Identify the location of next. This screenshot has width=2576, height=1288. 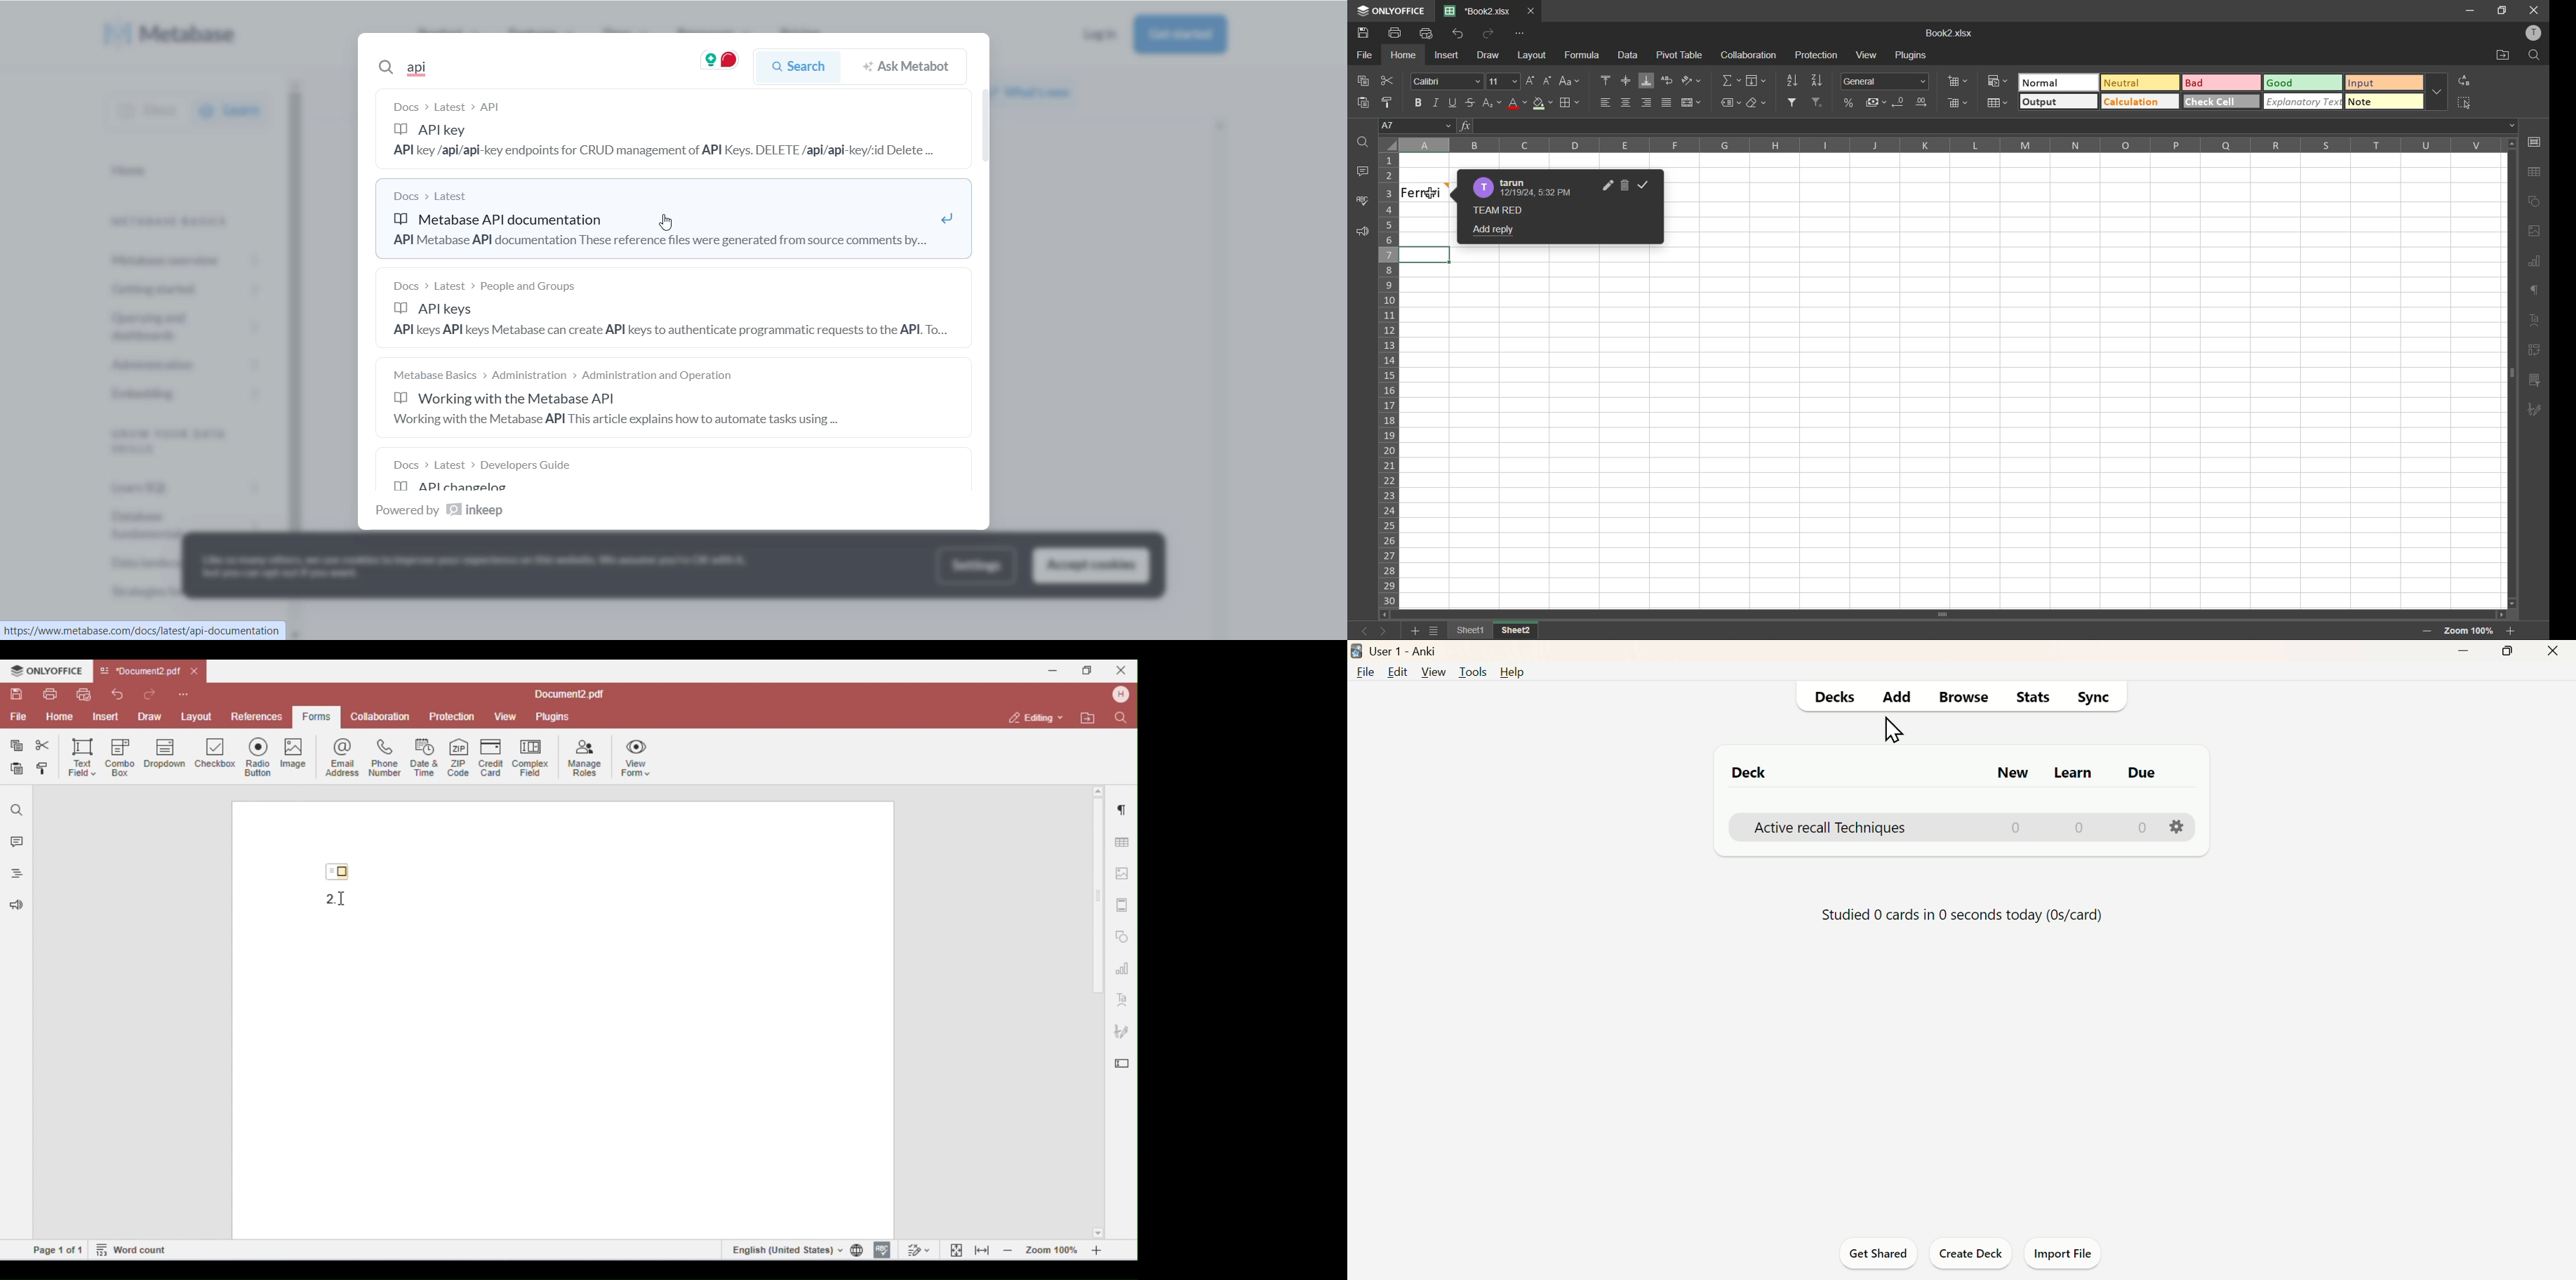
(1384, 629).